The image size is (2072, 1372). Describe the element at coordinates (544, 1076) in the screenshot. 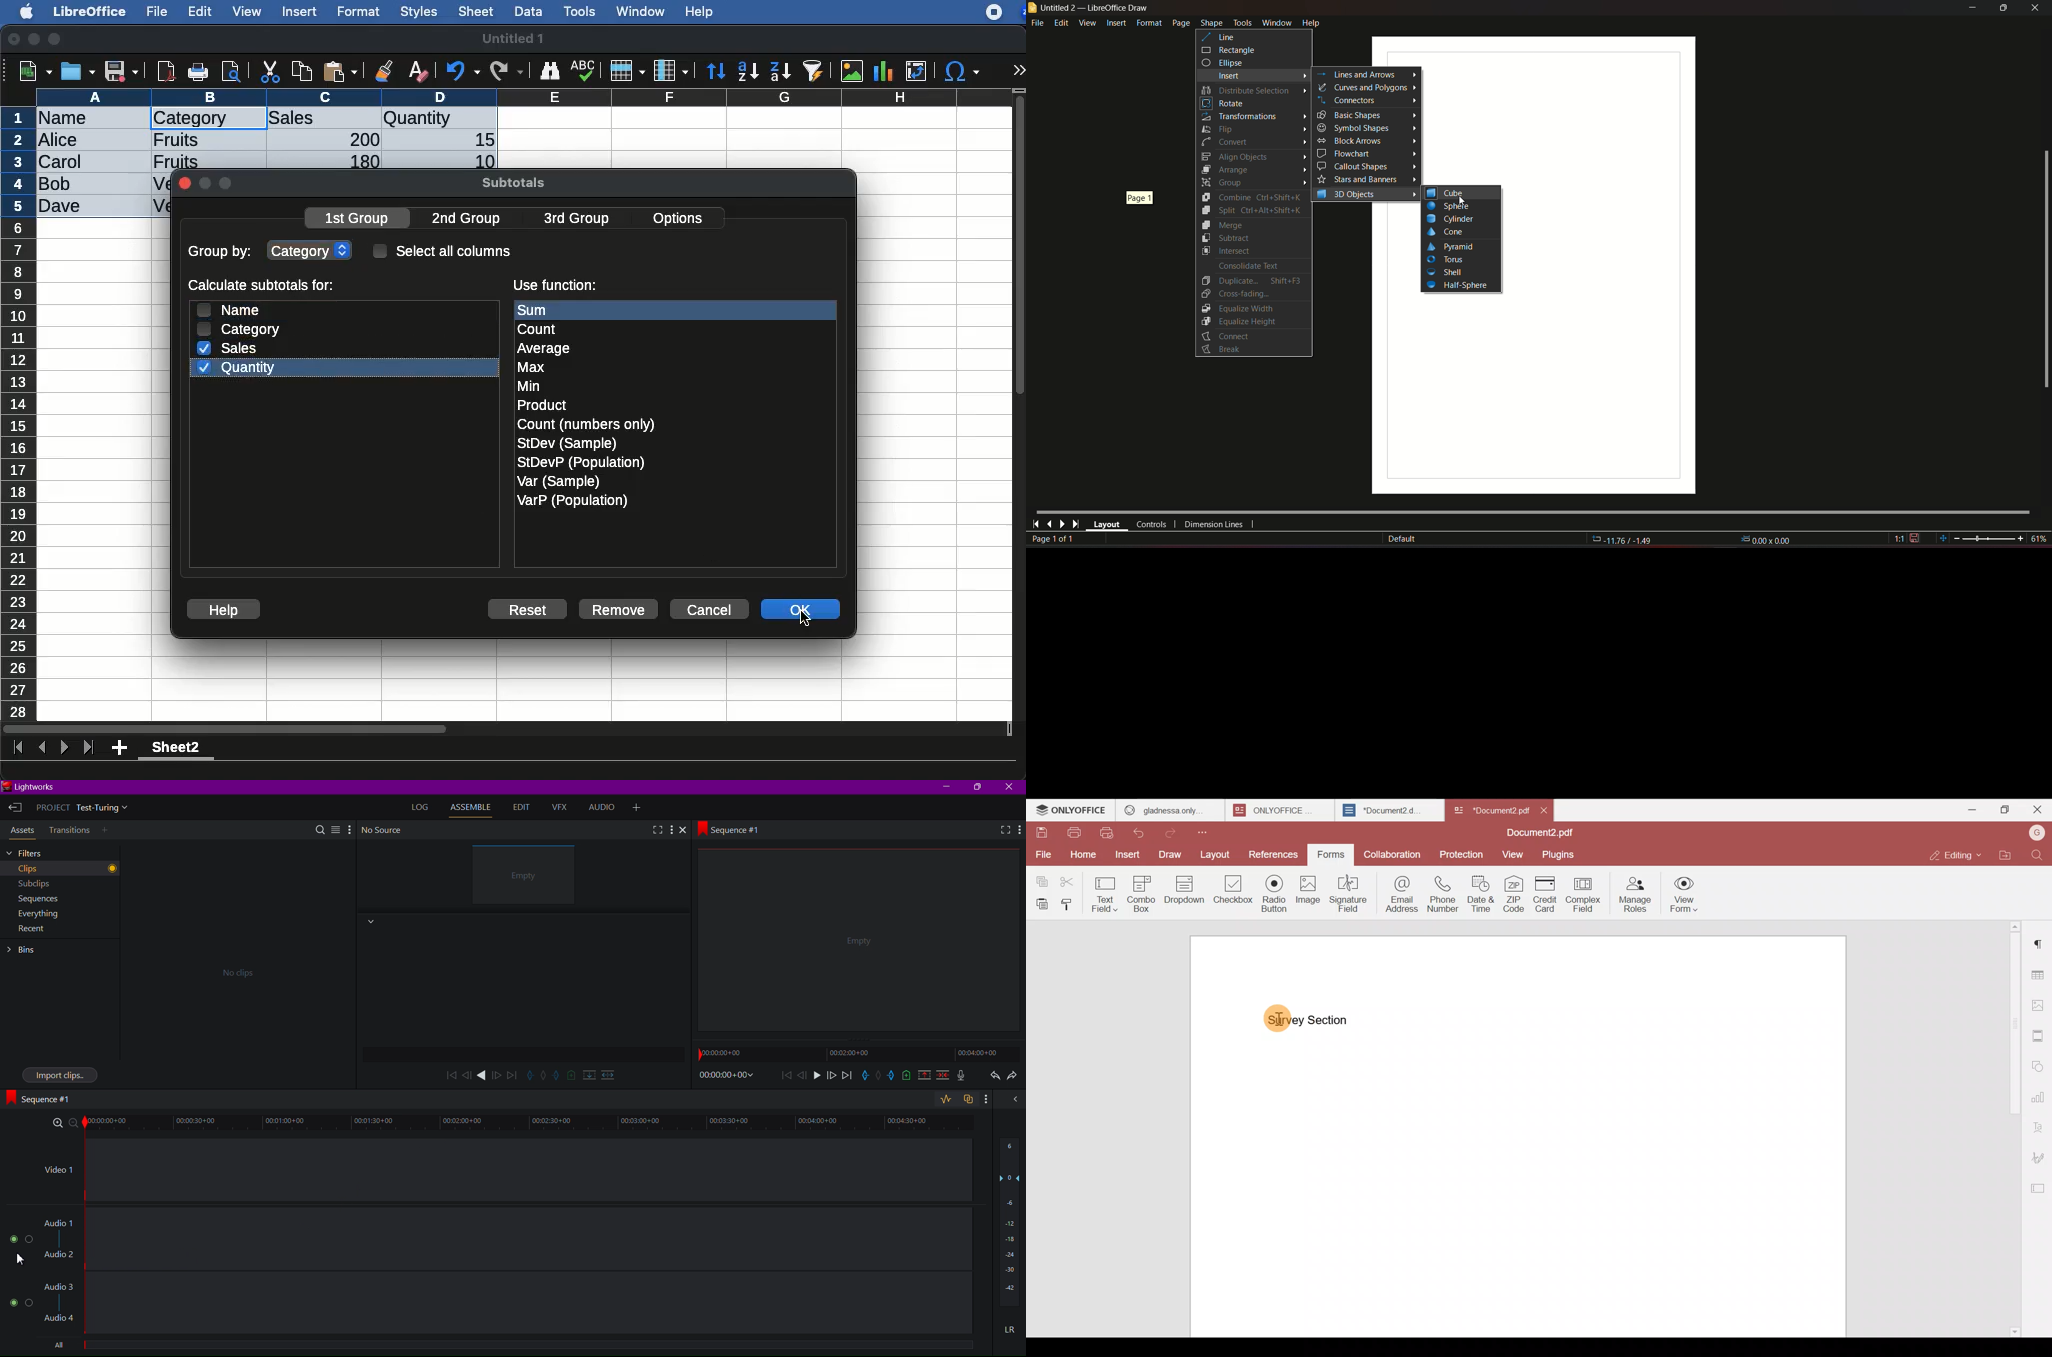

I see `roll edit` at that location.